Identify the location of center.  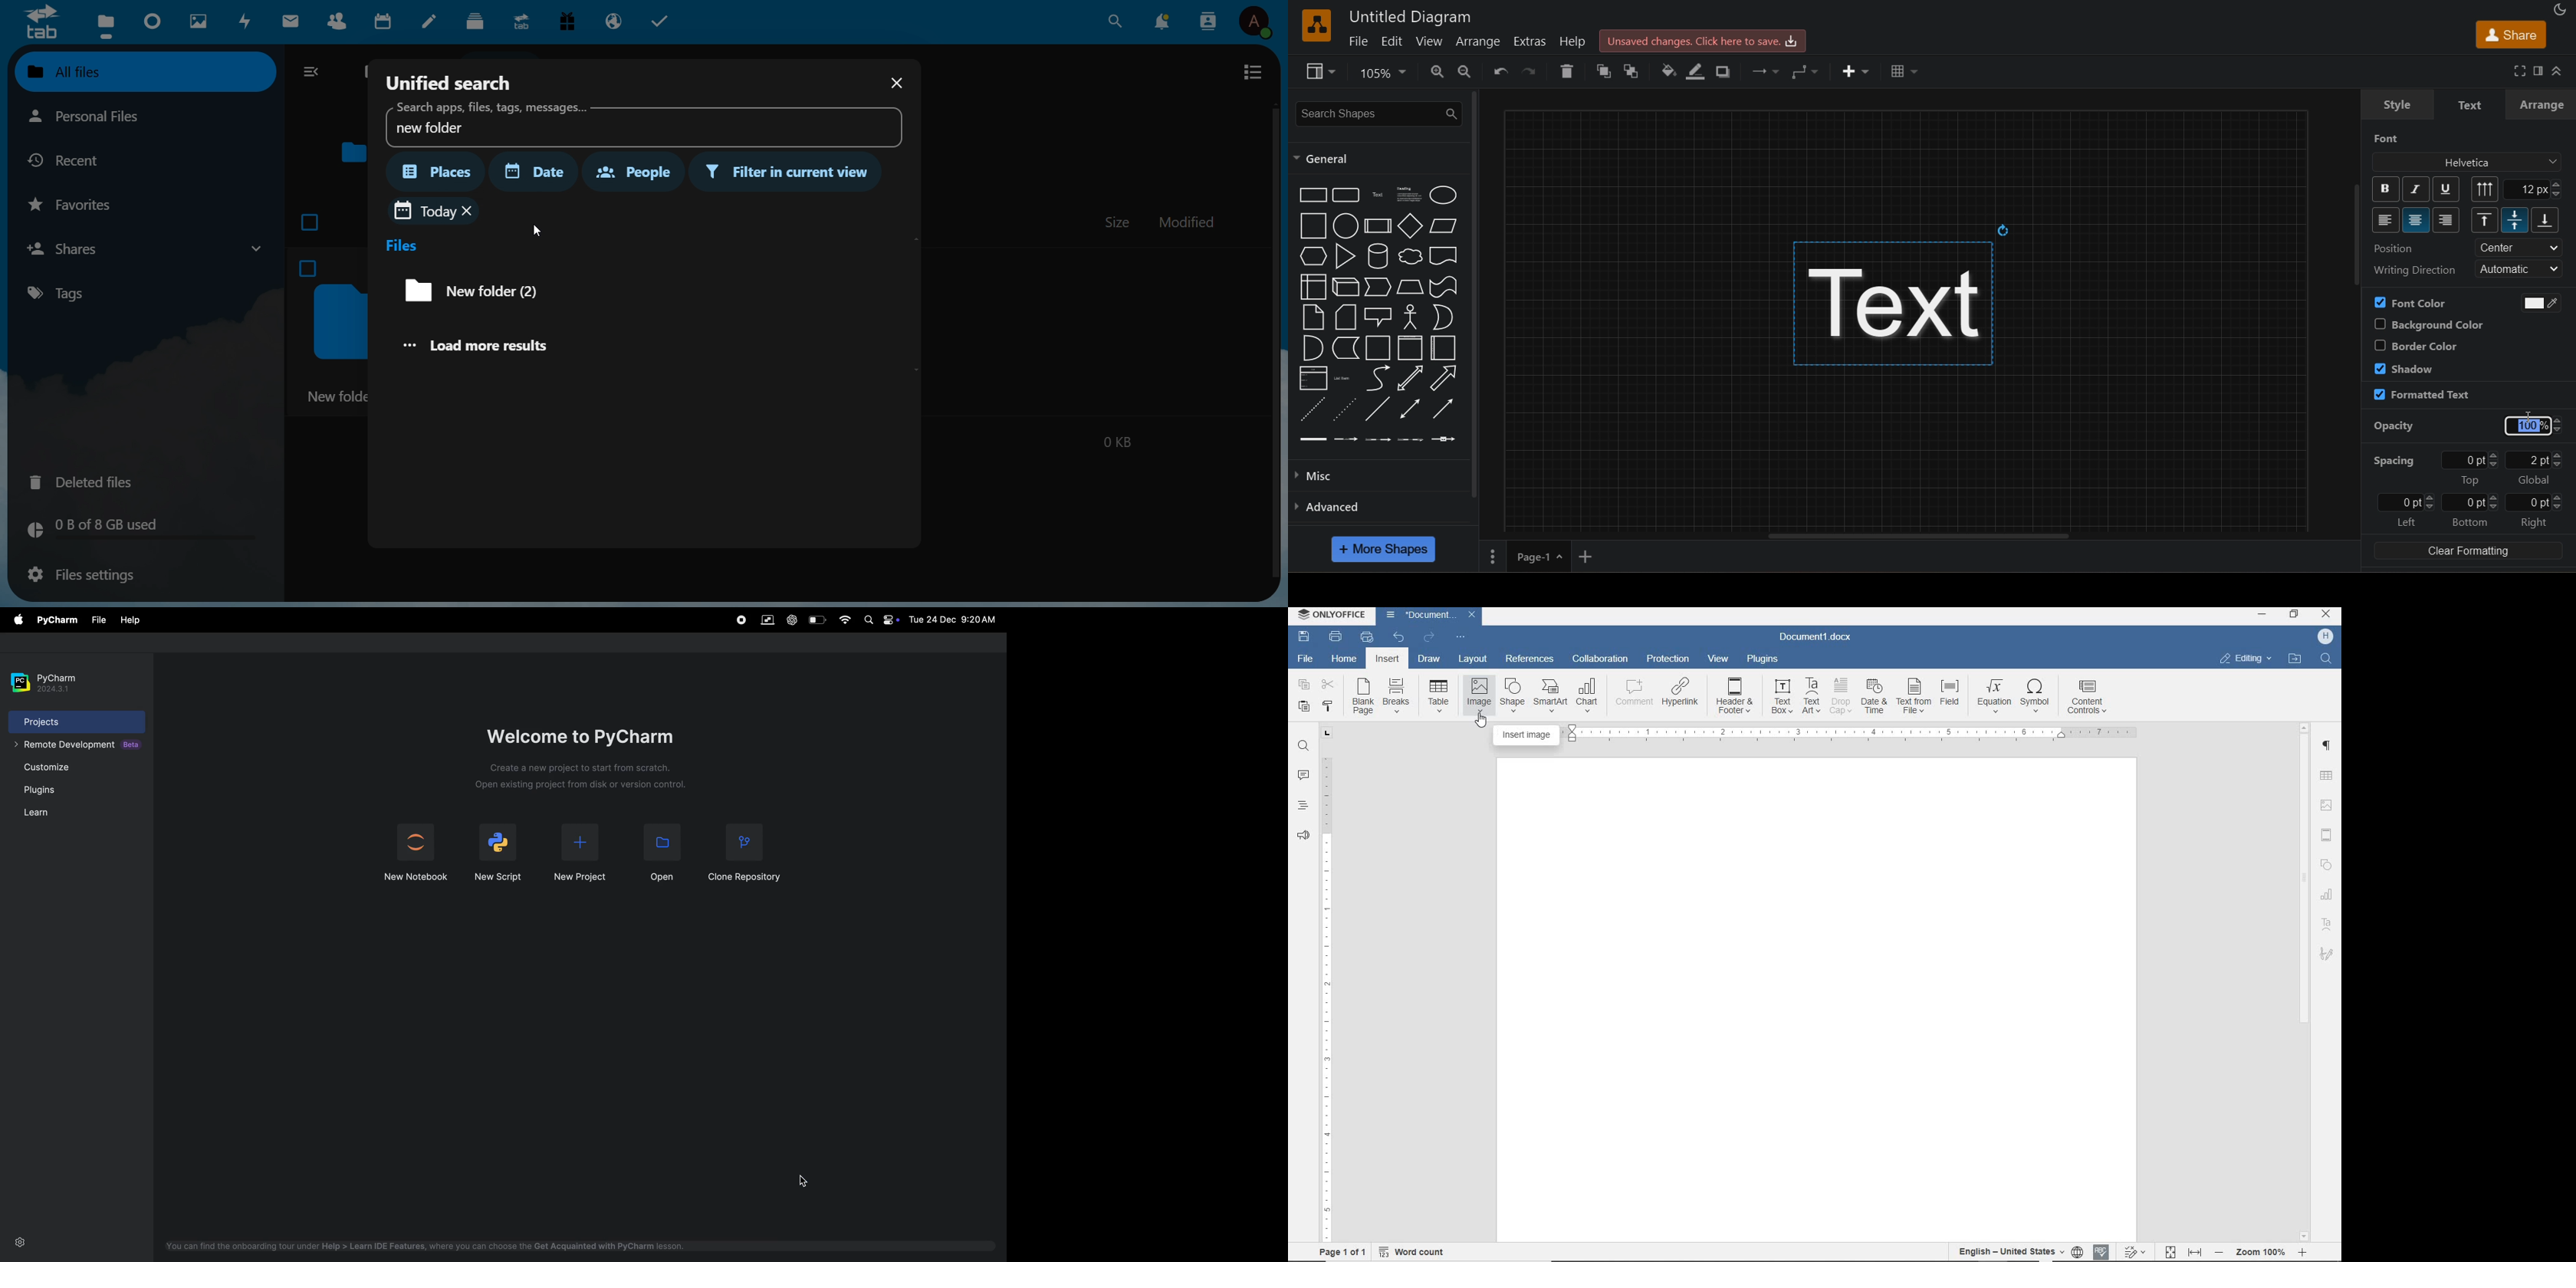
(2417, 220).